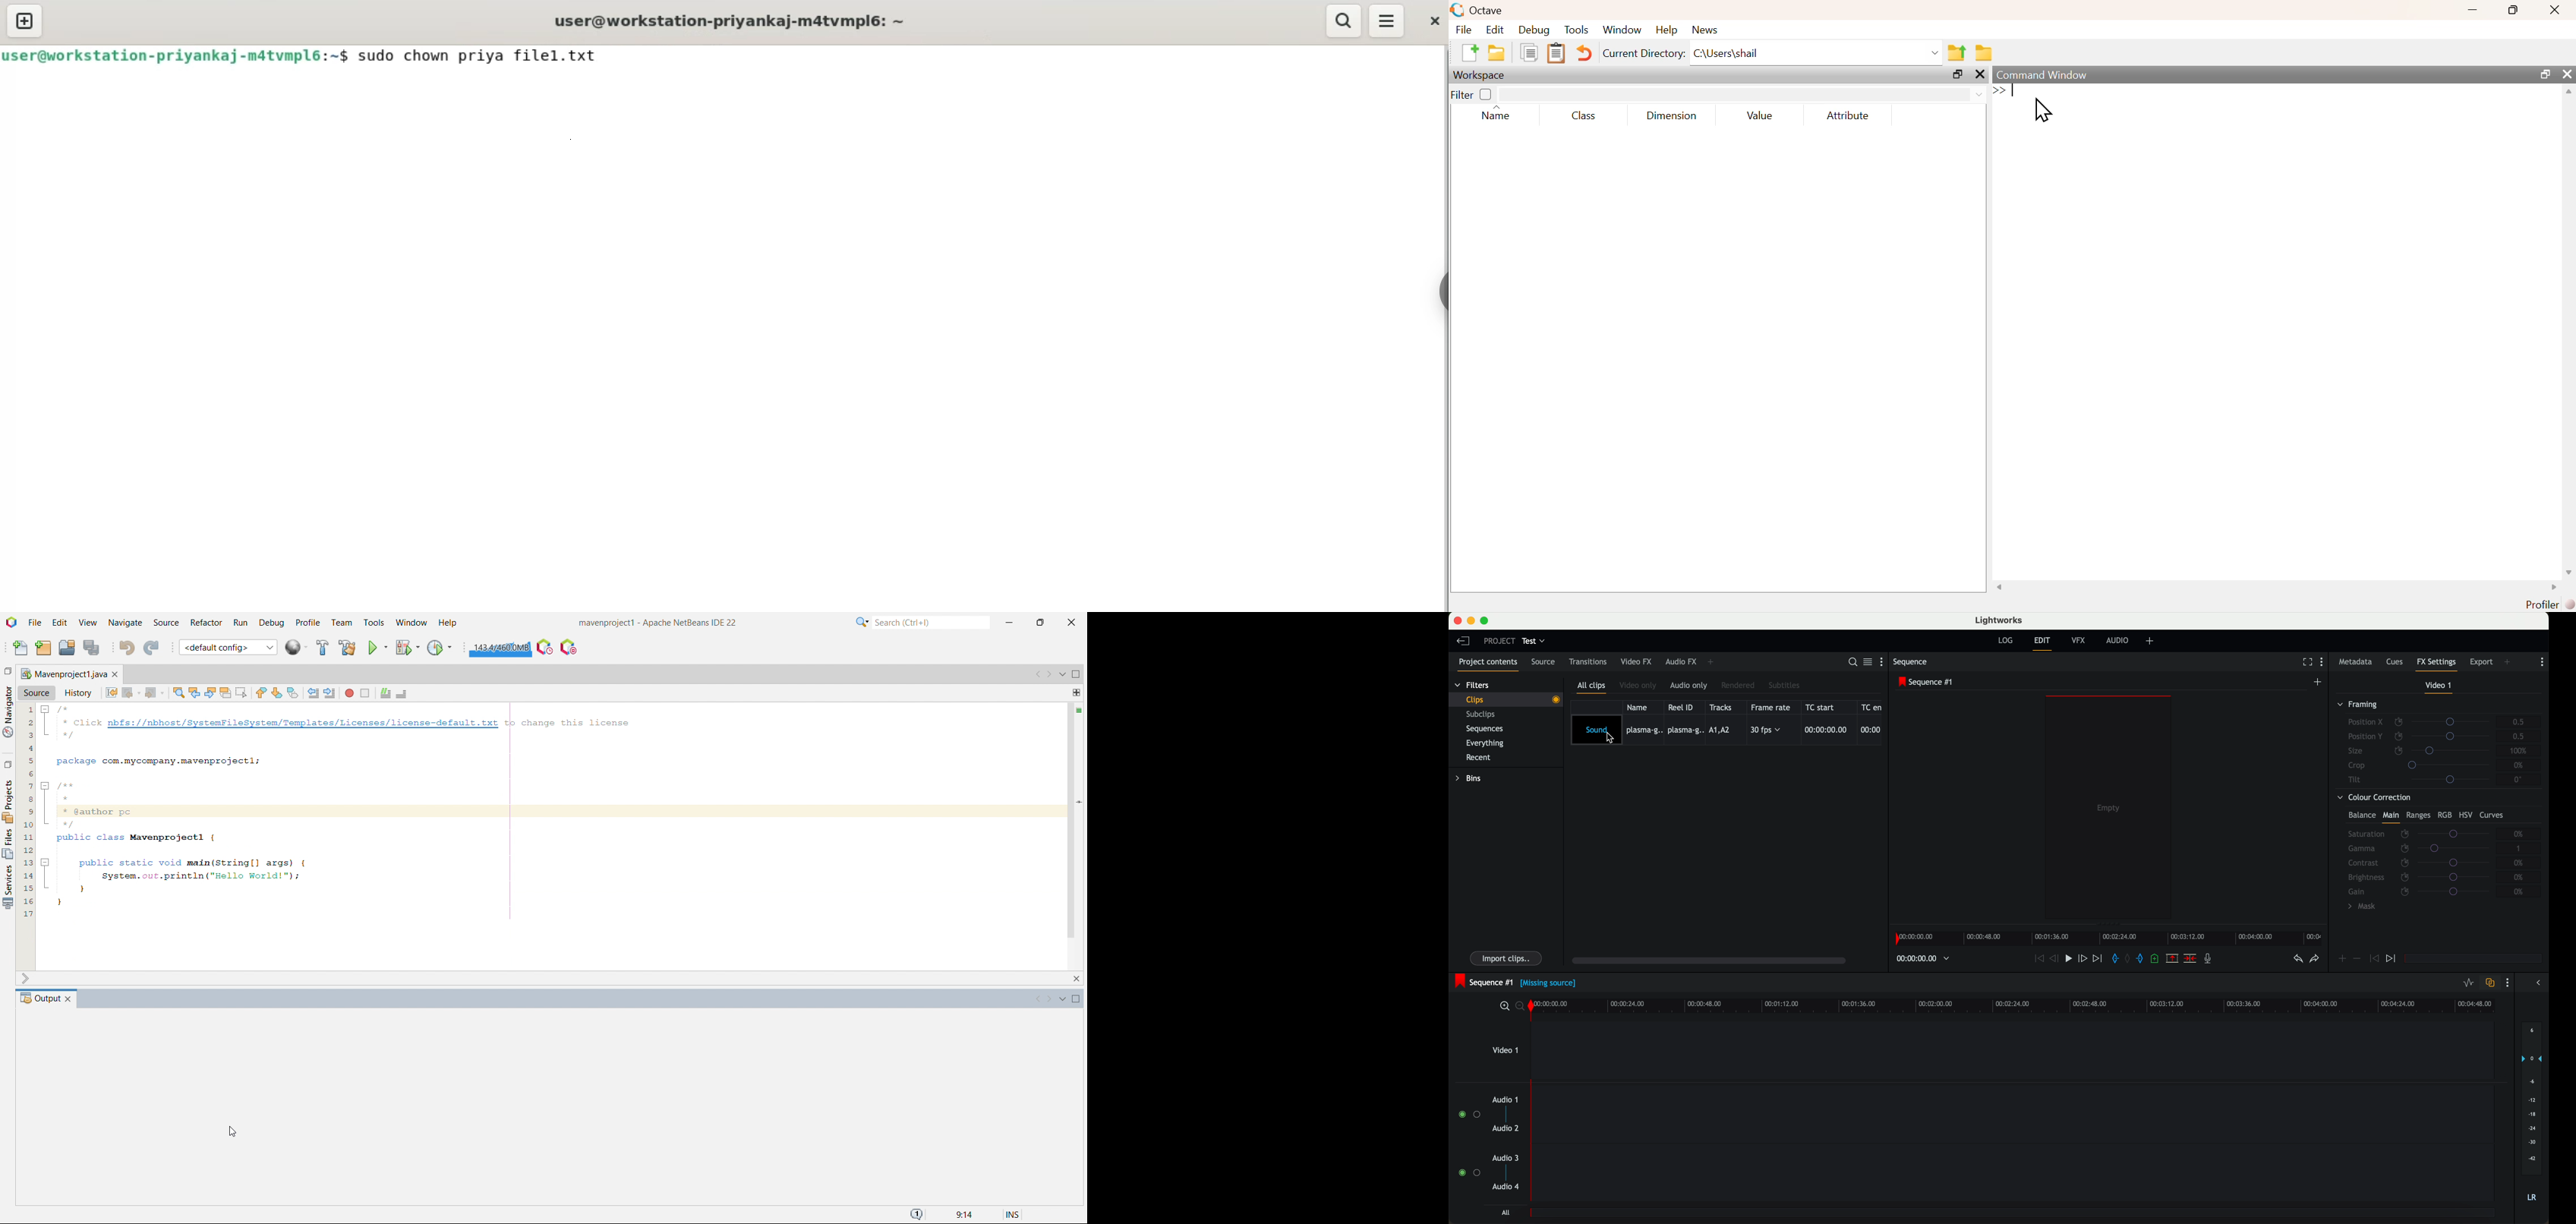 The width and height of the screenshot is (2576, 1232). I want to click on add, so click(2508, 662).